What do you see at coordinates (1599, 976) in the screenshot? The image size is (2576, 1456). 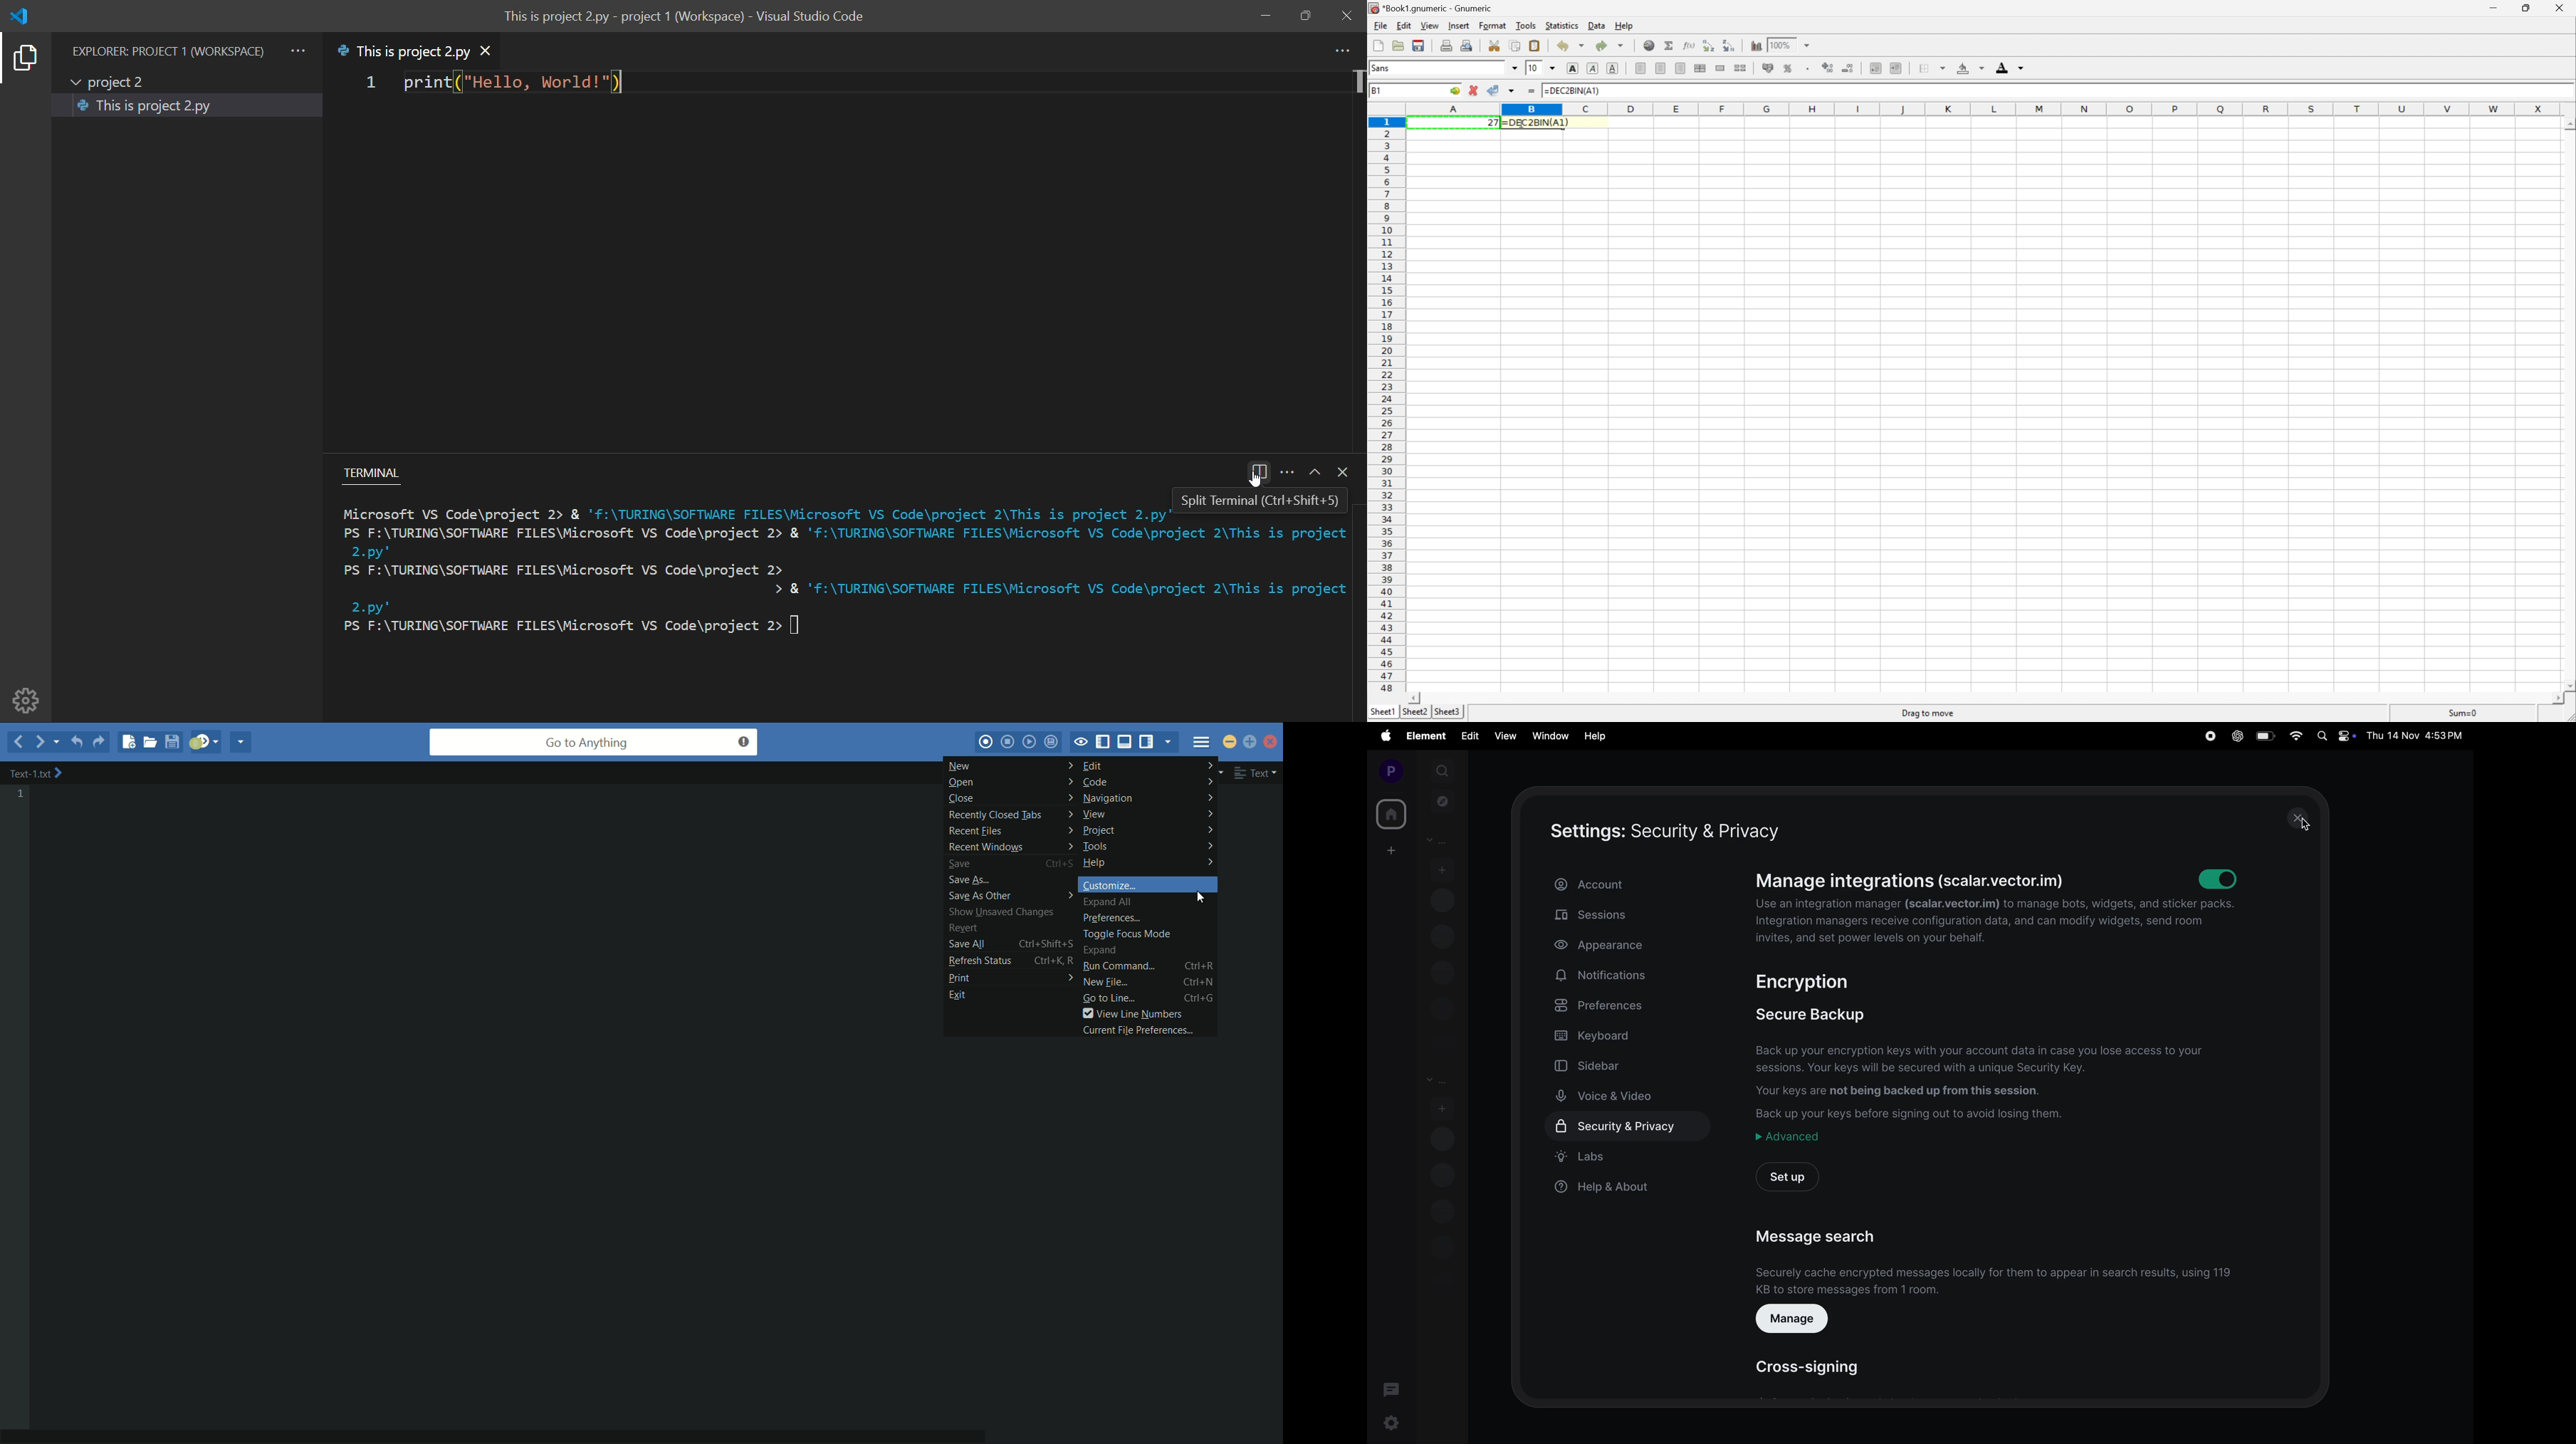 I see `notifications` at bounding box center [1599, 976].